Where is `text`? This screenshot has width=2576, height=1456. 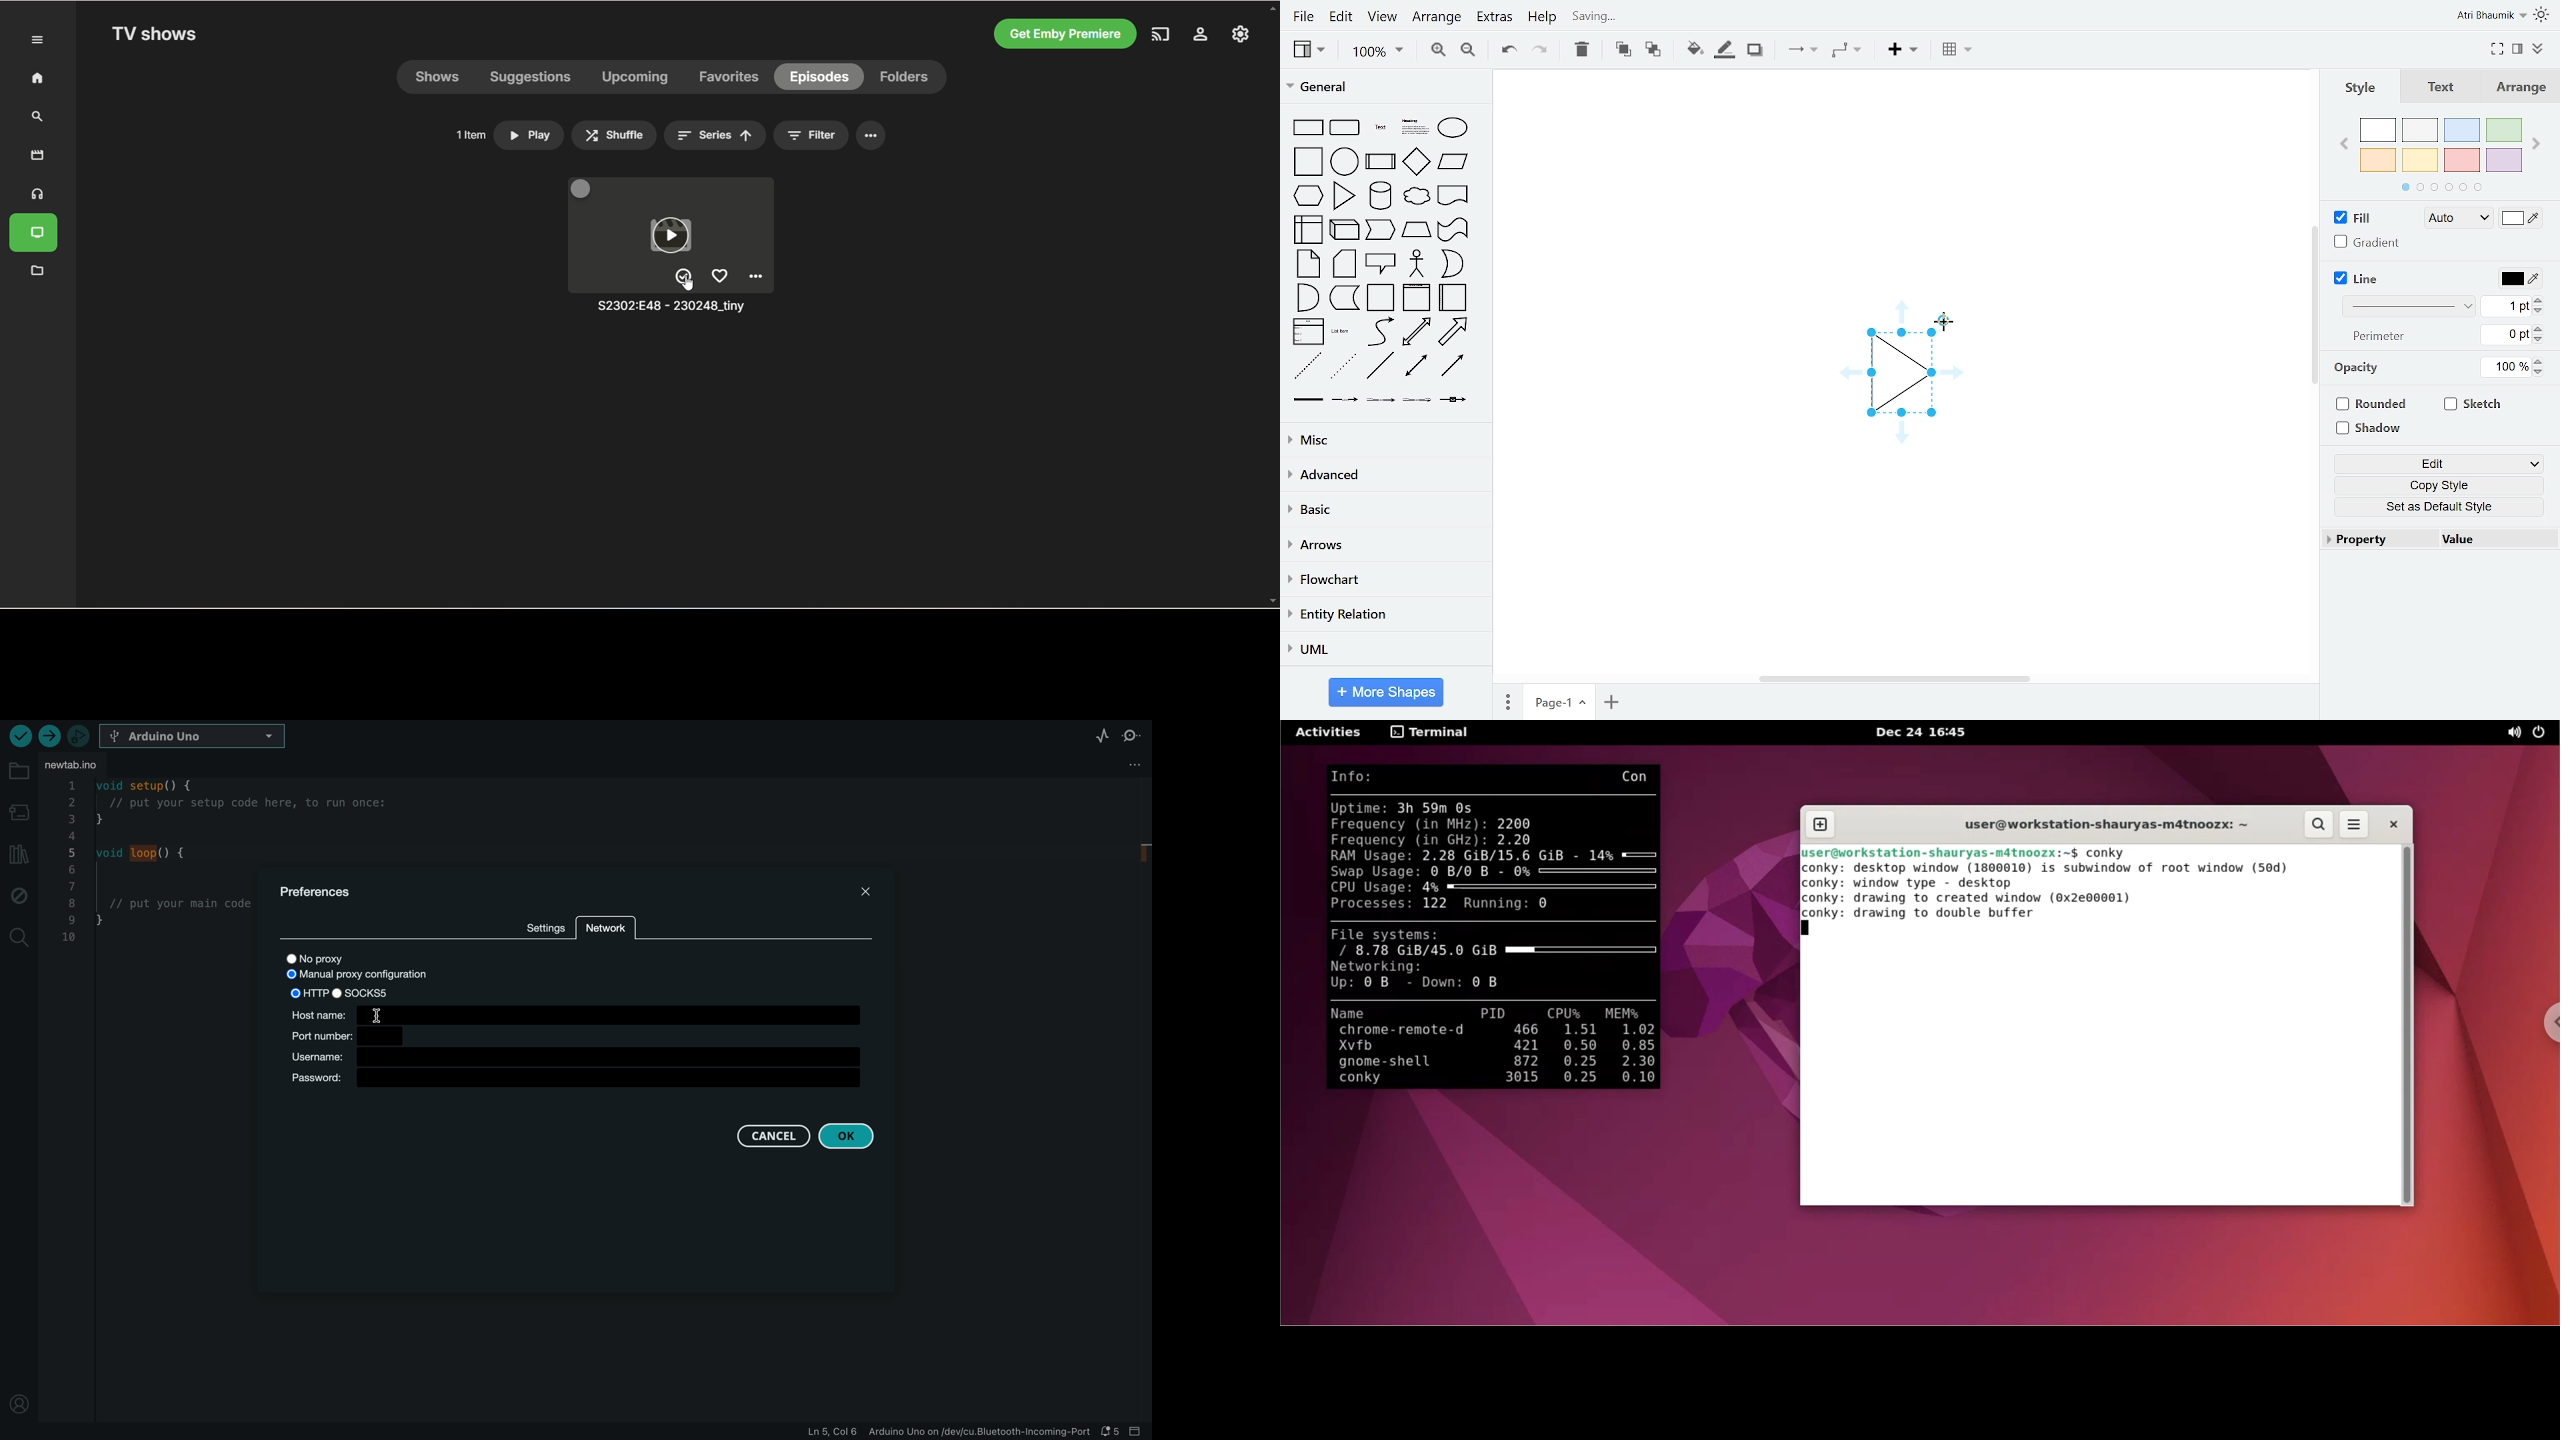 text is located at coordinates (1379, 128).